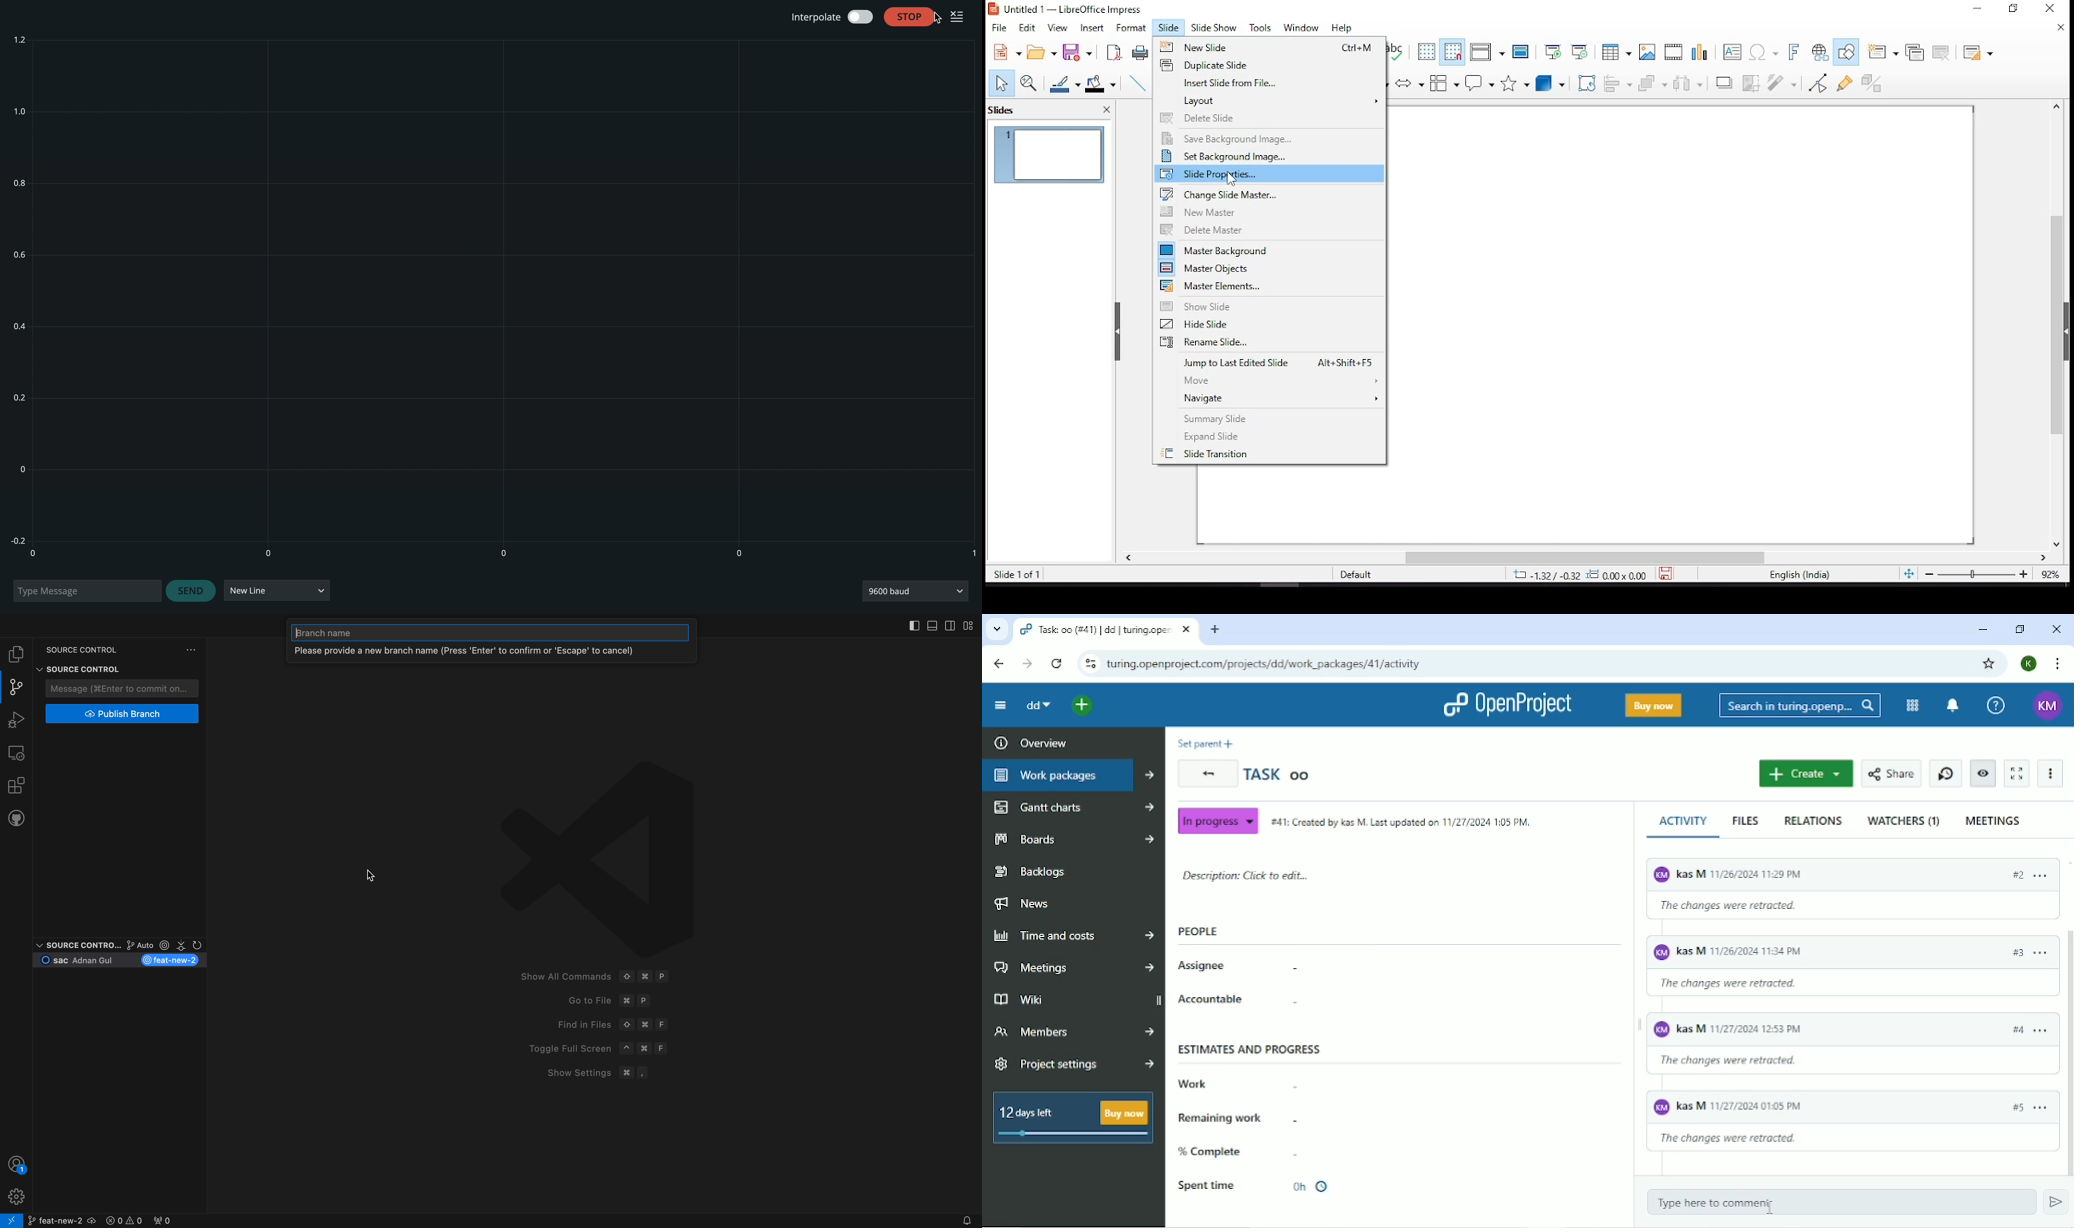 Image resolution: width=2100 pixels, height=1232 pixels. Describe the element at coordinates (1269, 307) in the screenshot. I see `show slide` at that location.